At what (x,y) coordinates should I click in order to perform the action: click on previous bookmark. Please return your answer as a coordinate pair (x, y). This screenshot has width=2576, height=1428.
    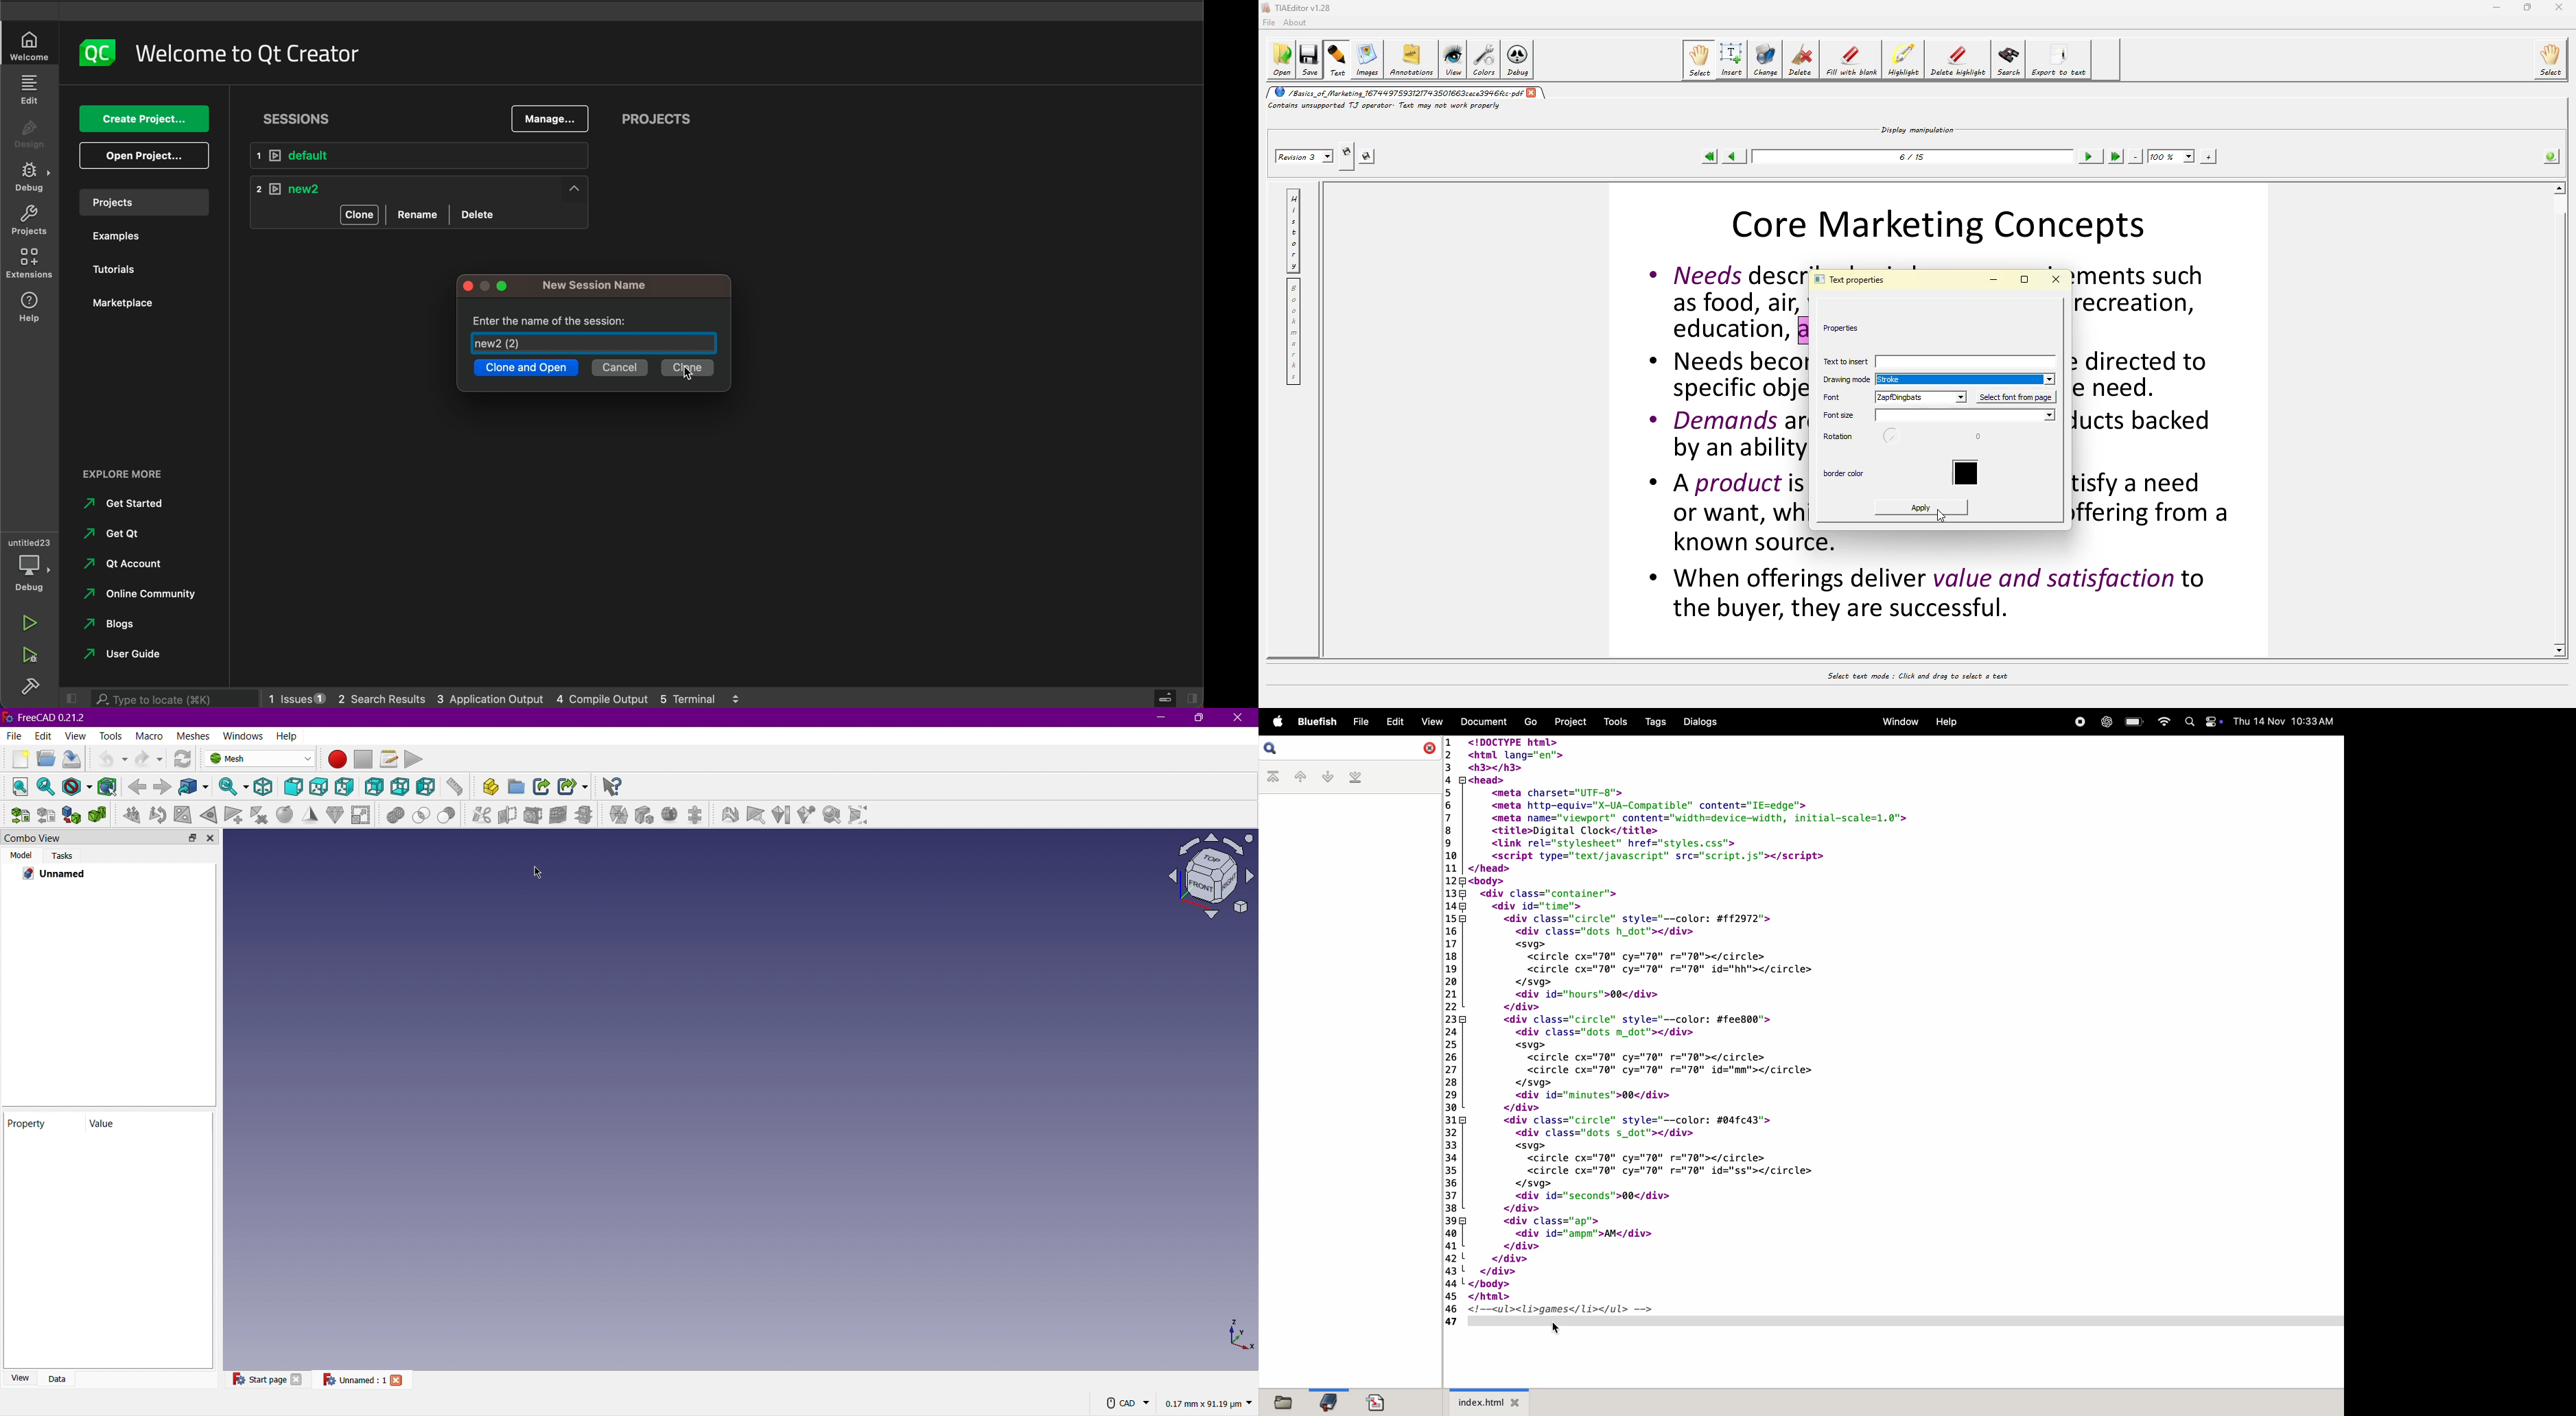
    Looking at the image, I should click on (1297, 776).